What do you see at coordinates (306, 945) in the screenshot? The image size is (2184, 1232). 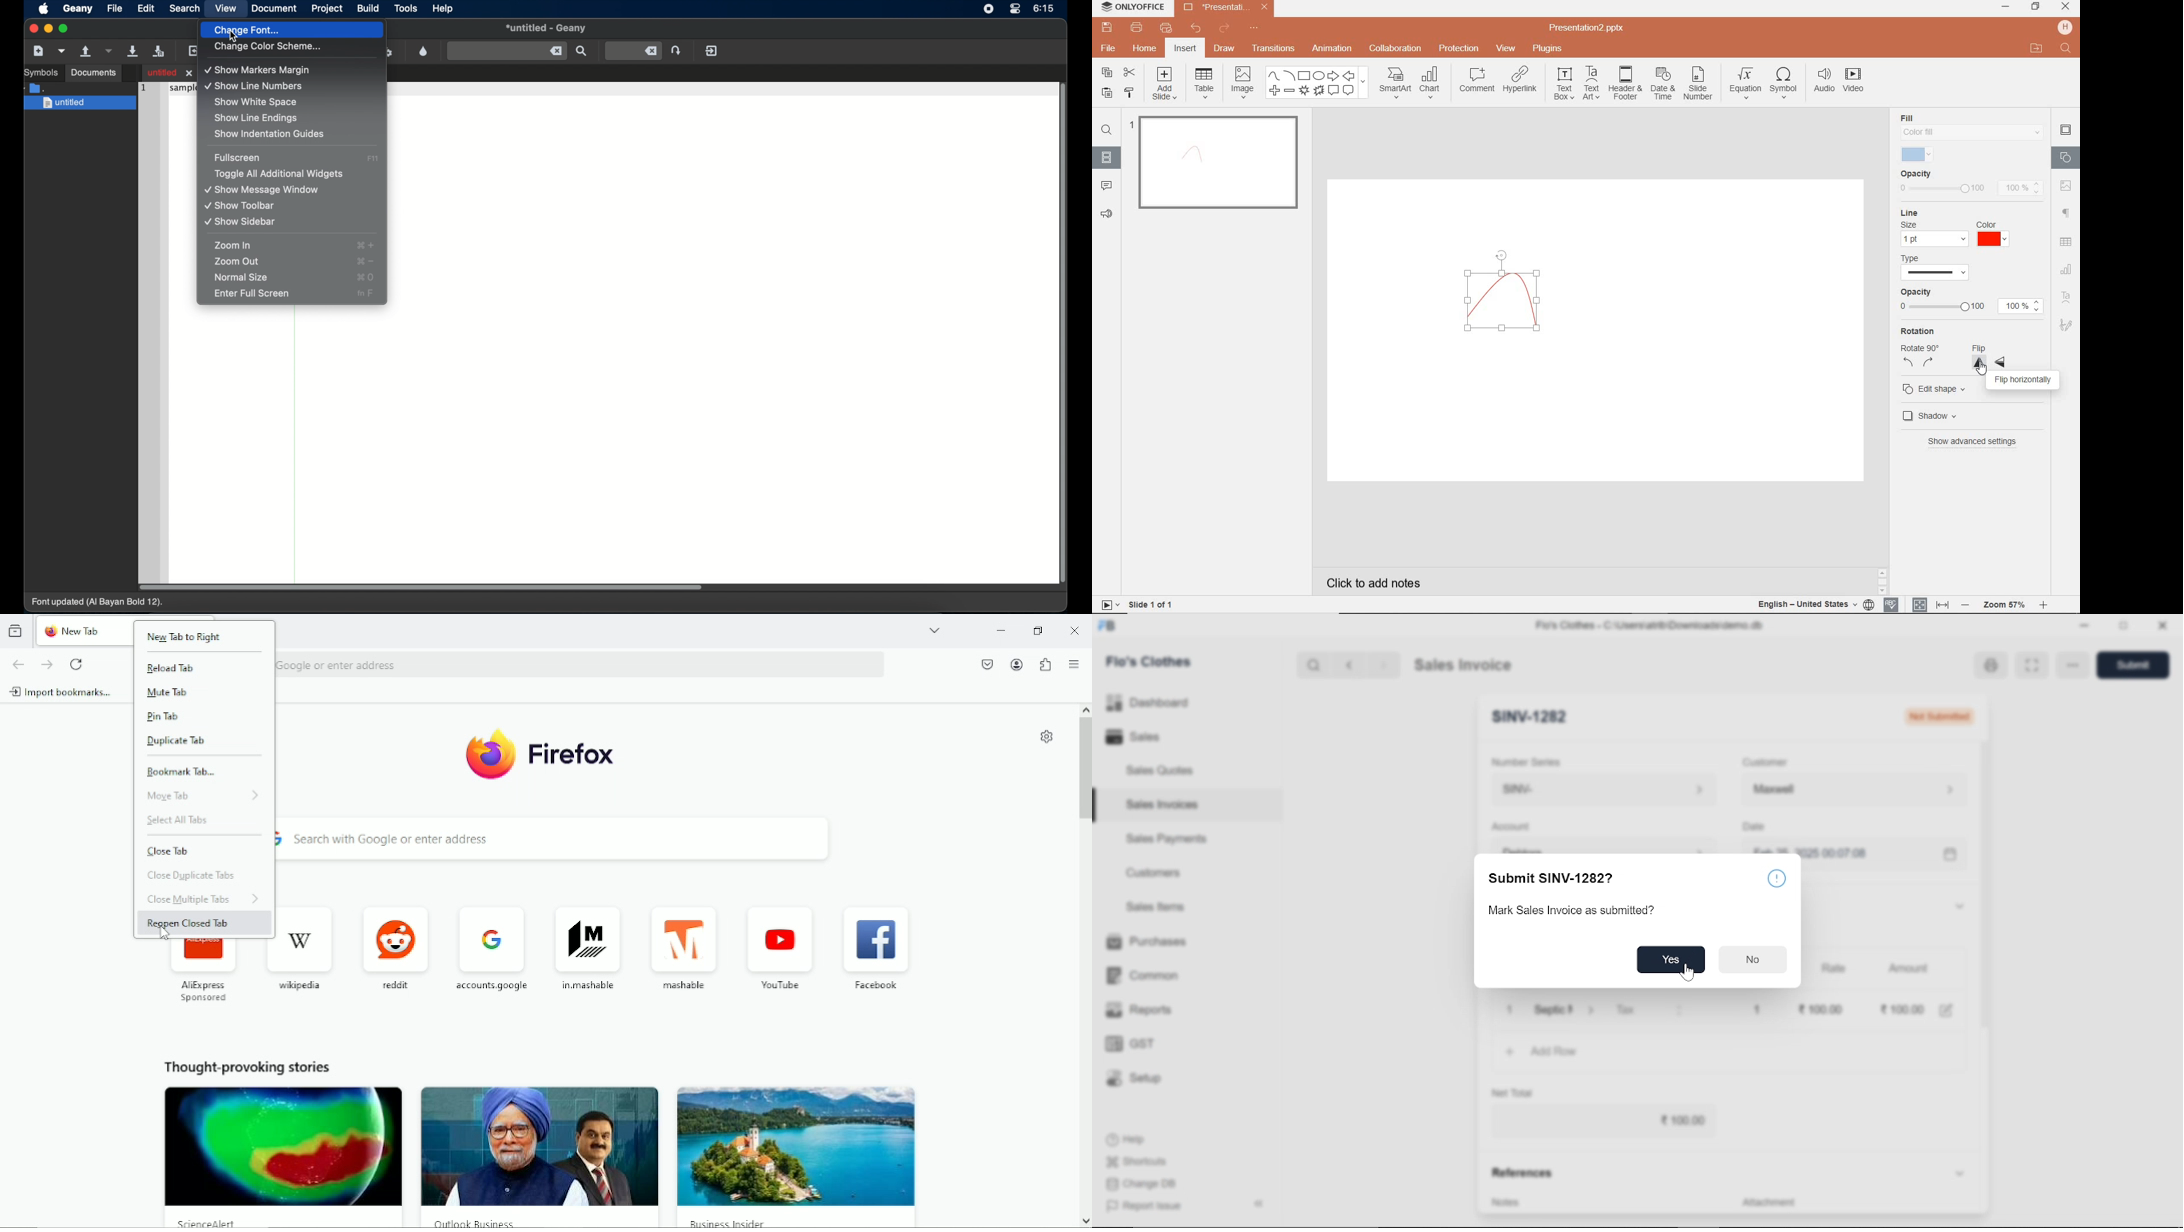 I see `wikipedia` at bounding box center [306, 945].